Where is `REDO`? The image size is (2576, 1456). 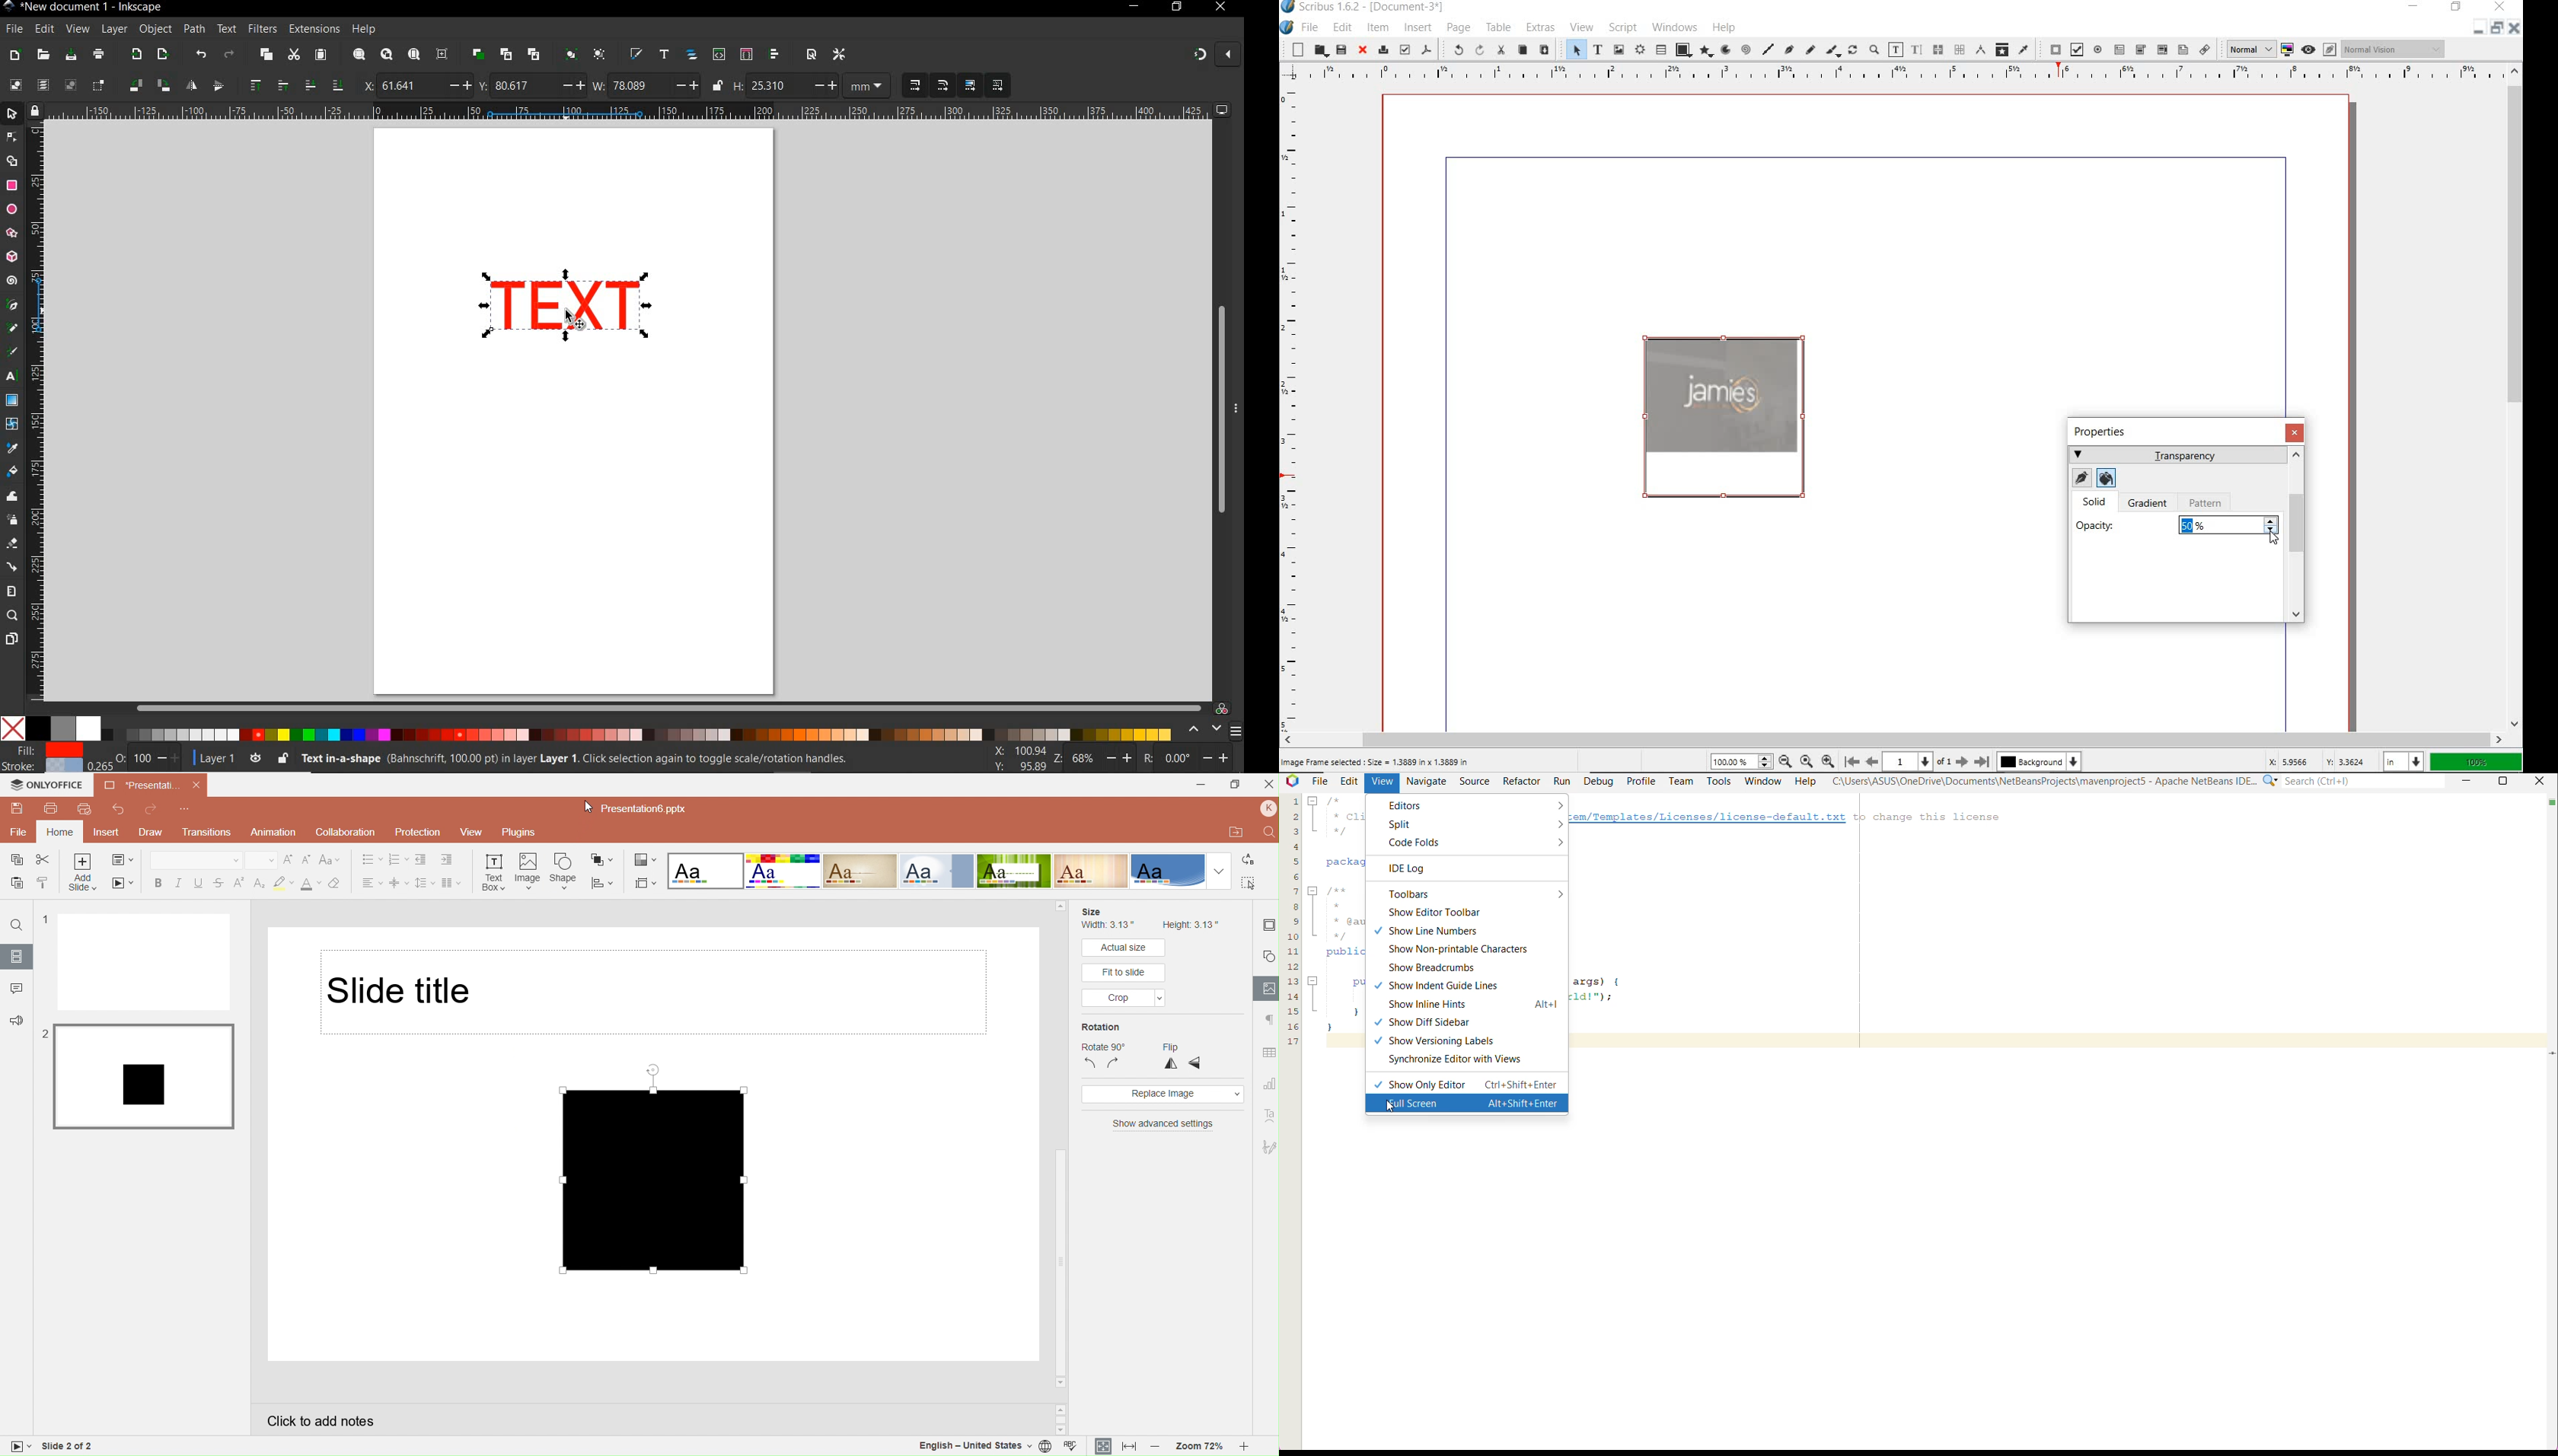 REDO is located at coordinates (1478, 52).